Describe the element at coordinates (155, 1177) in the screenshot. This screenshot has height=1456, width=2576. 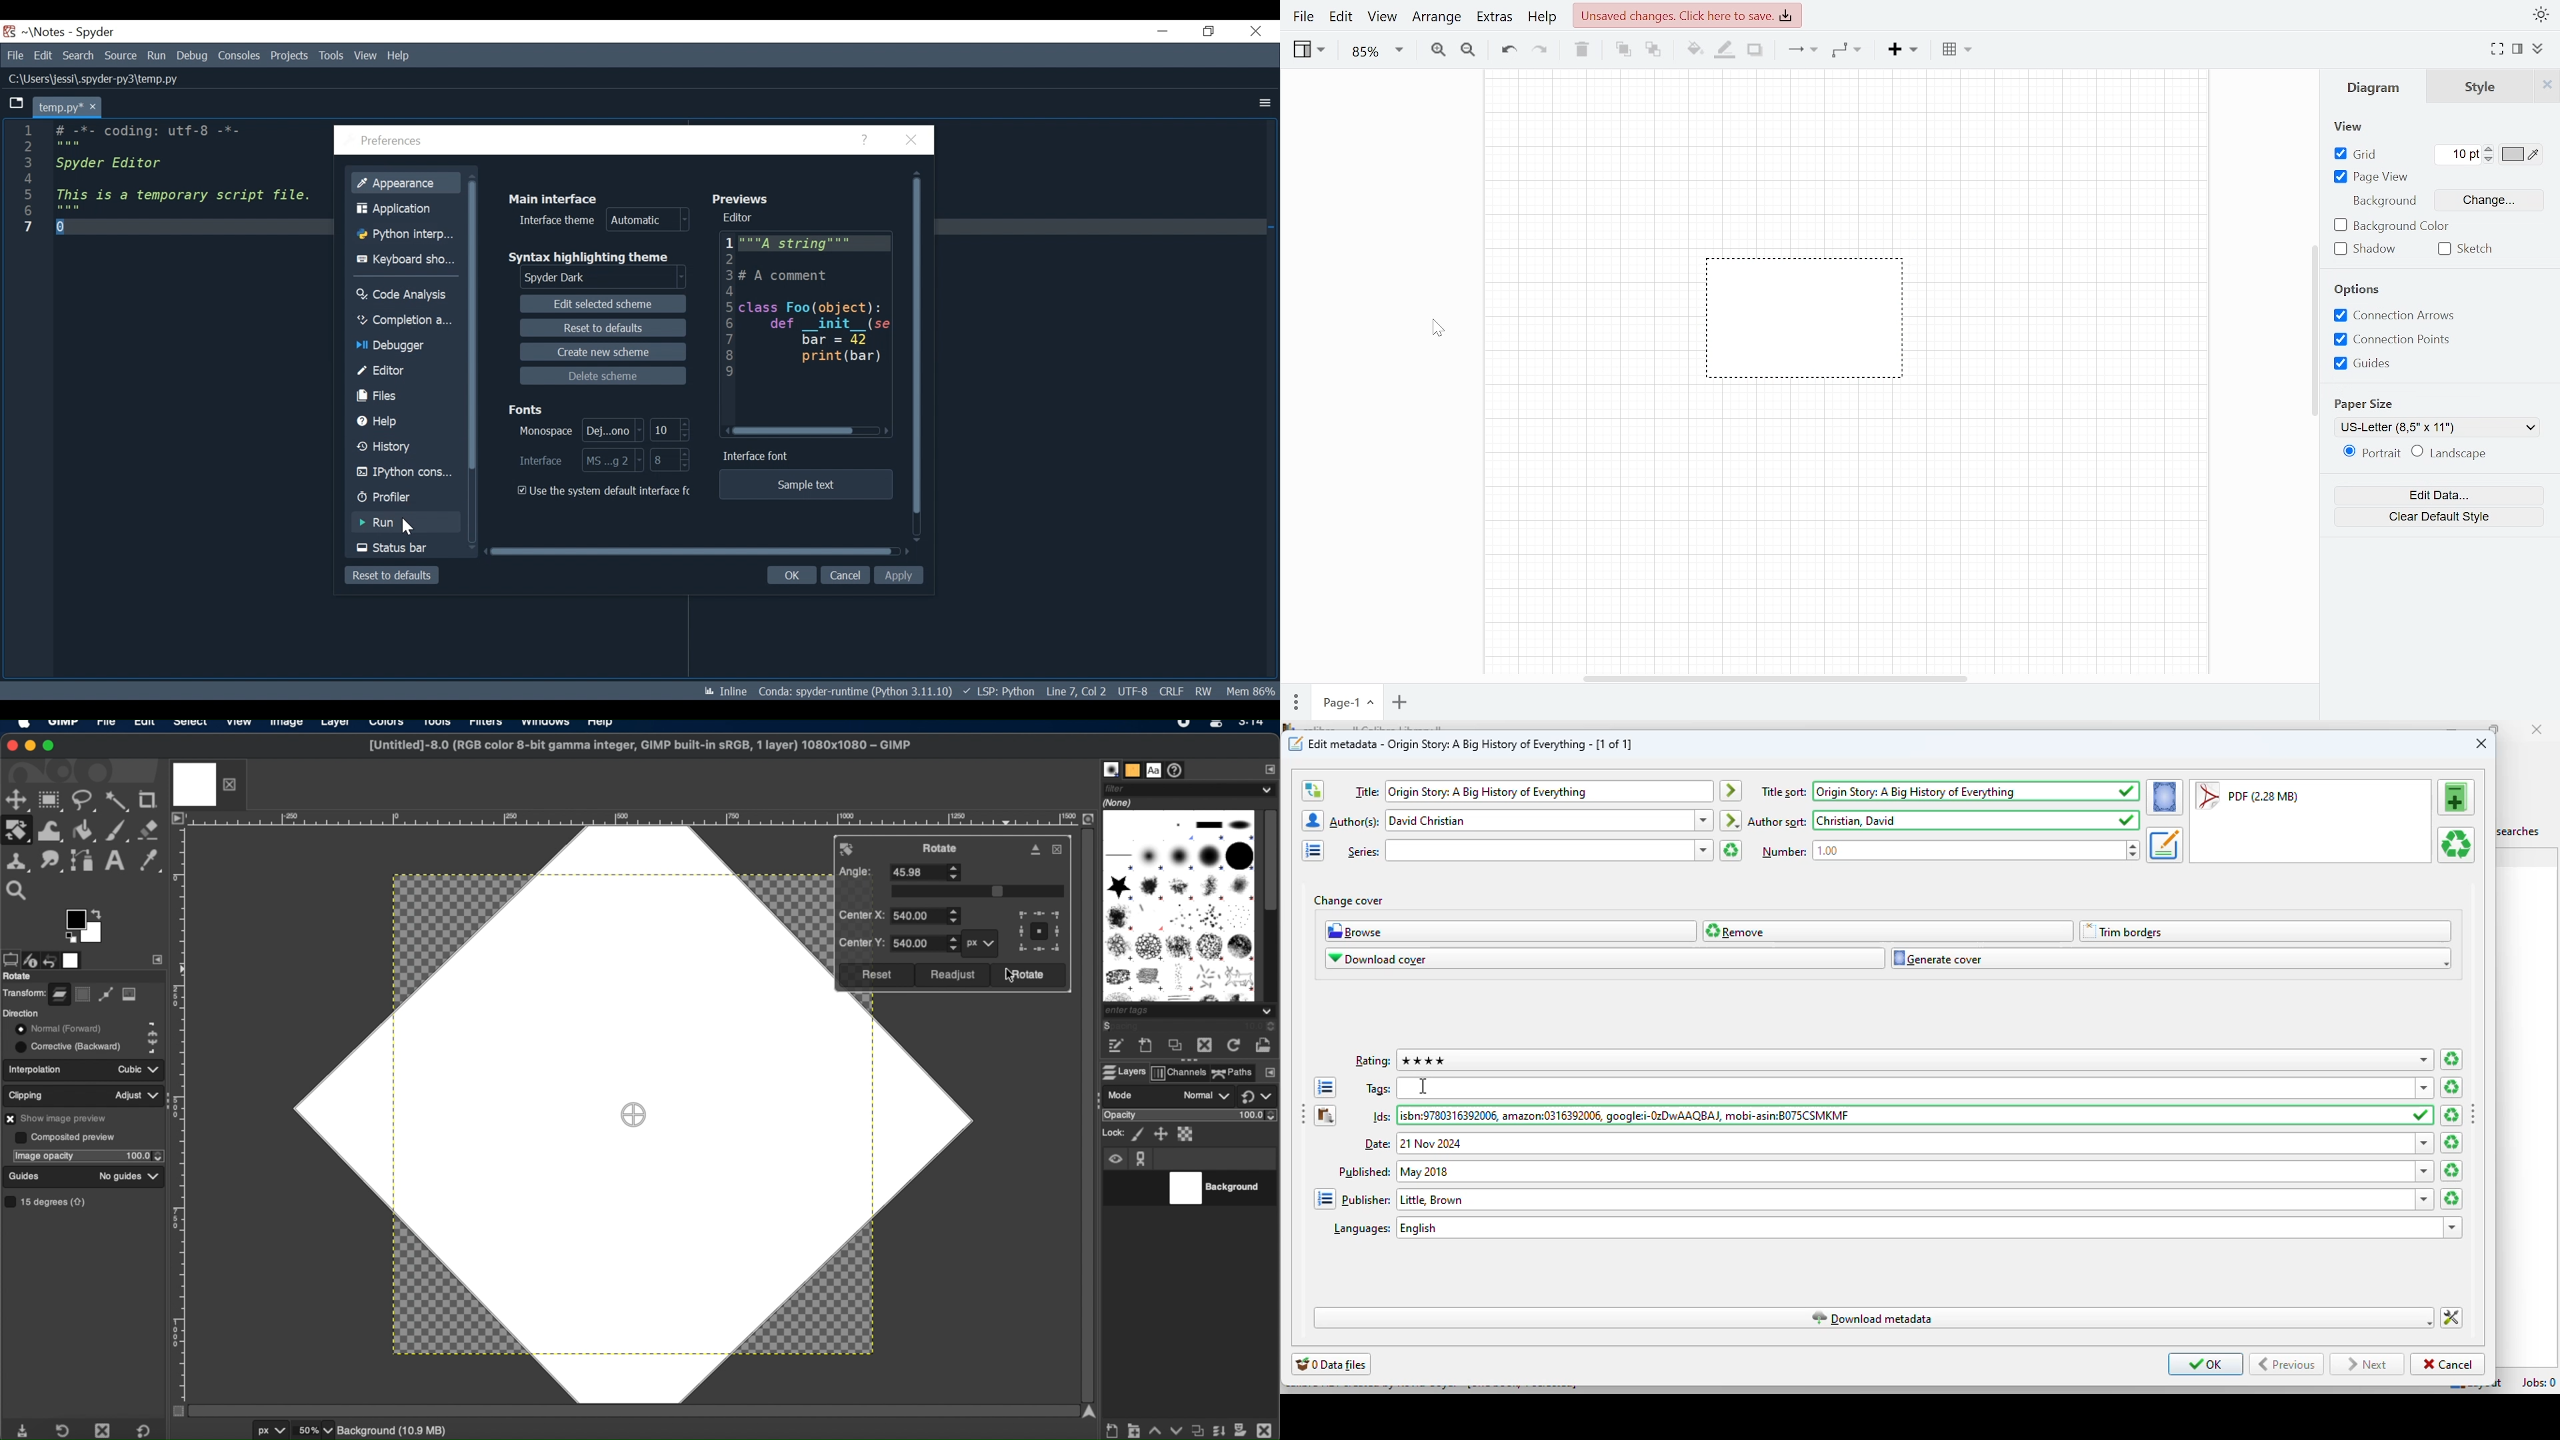
I see `guides dropdown` at that location.